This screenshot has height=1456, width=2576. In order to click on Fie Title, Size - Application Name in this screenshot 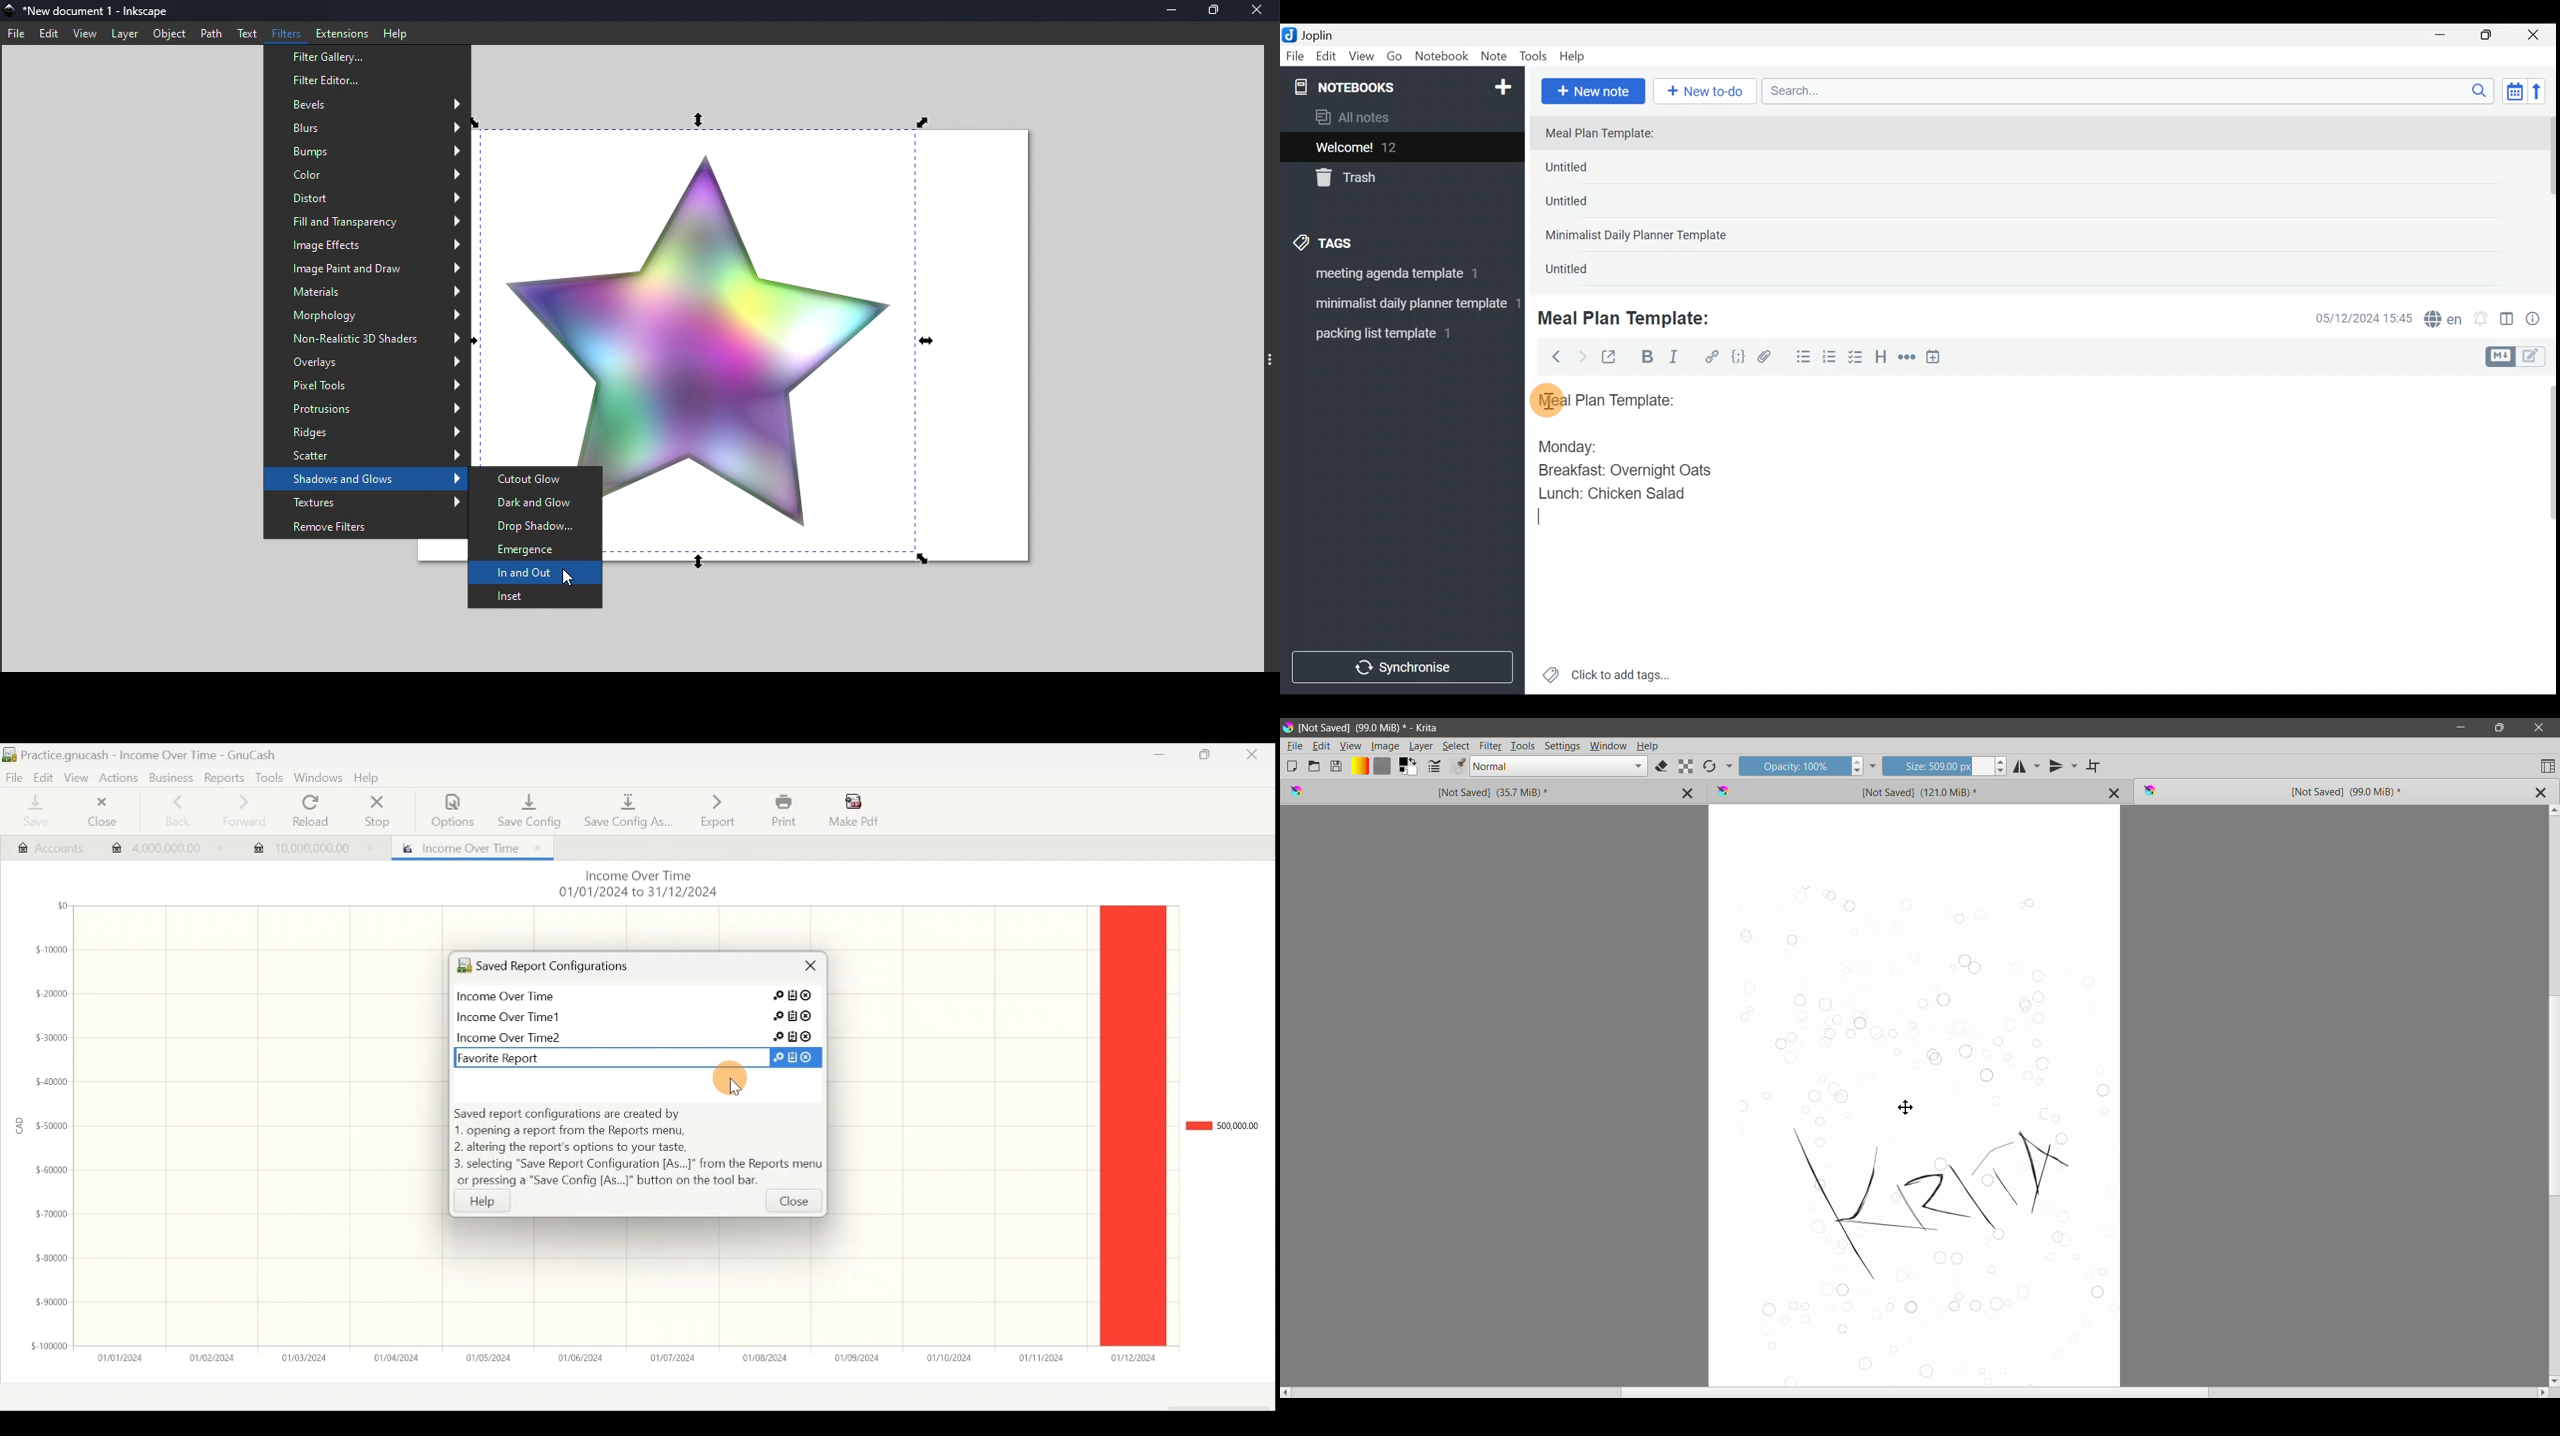, I will do `click(1372, 728)`.